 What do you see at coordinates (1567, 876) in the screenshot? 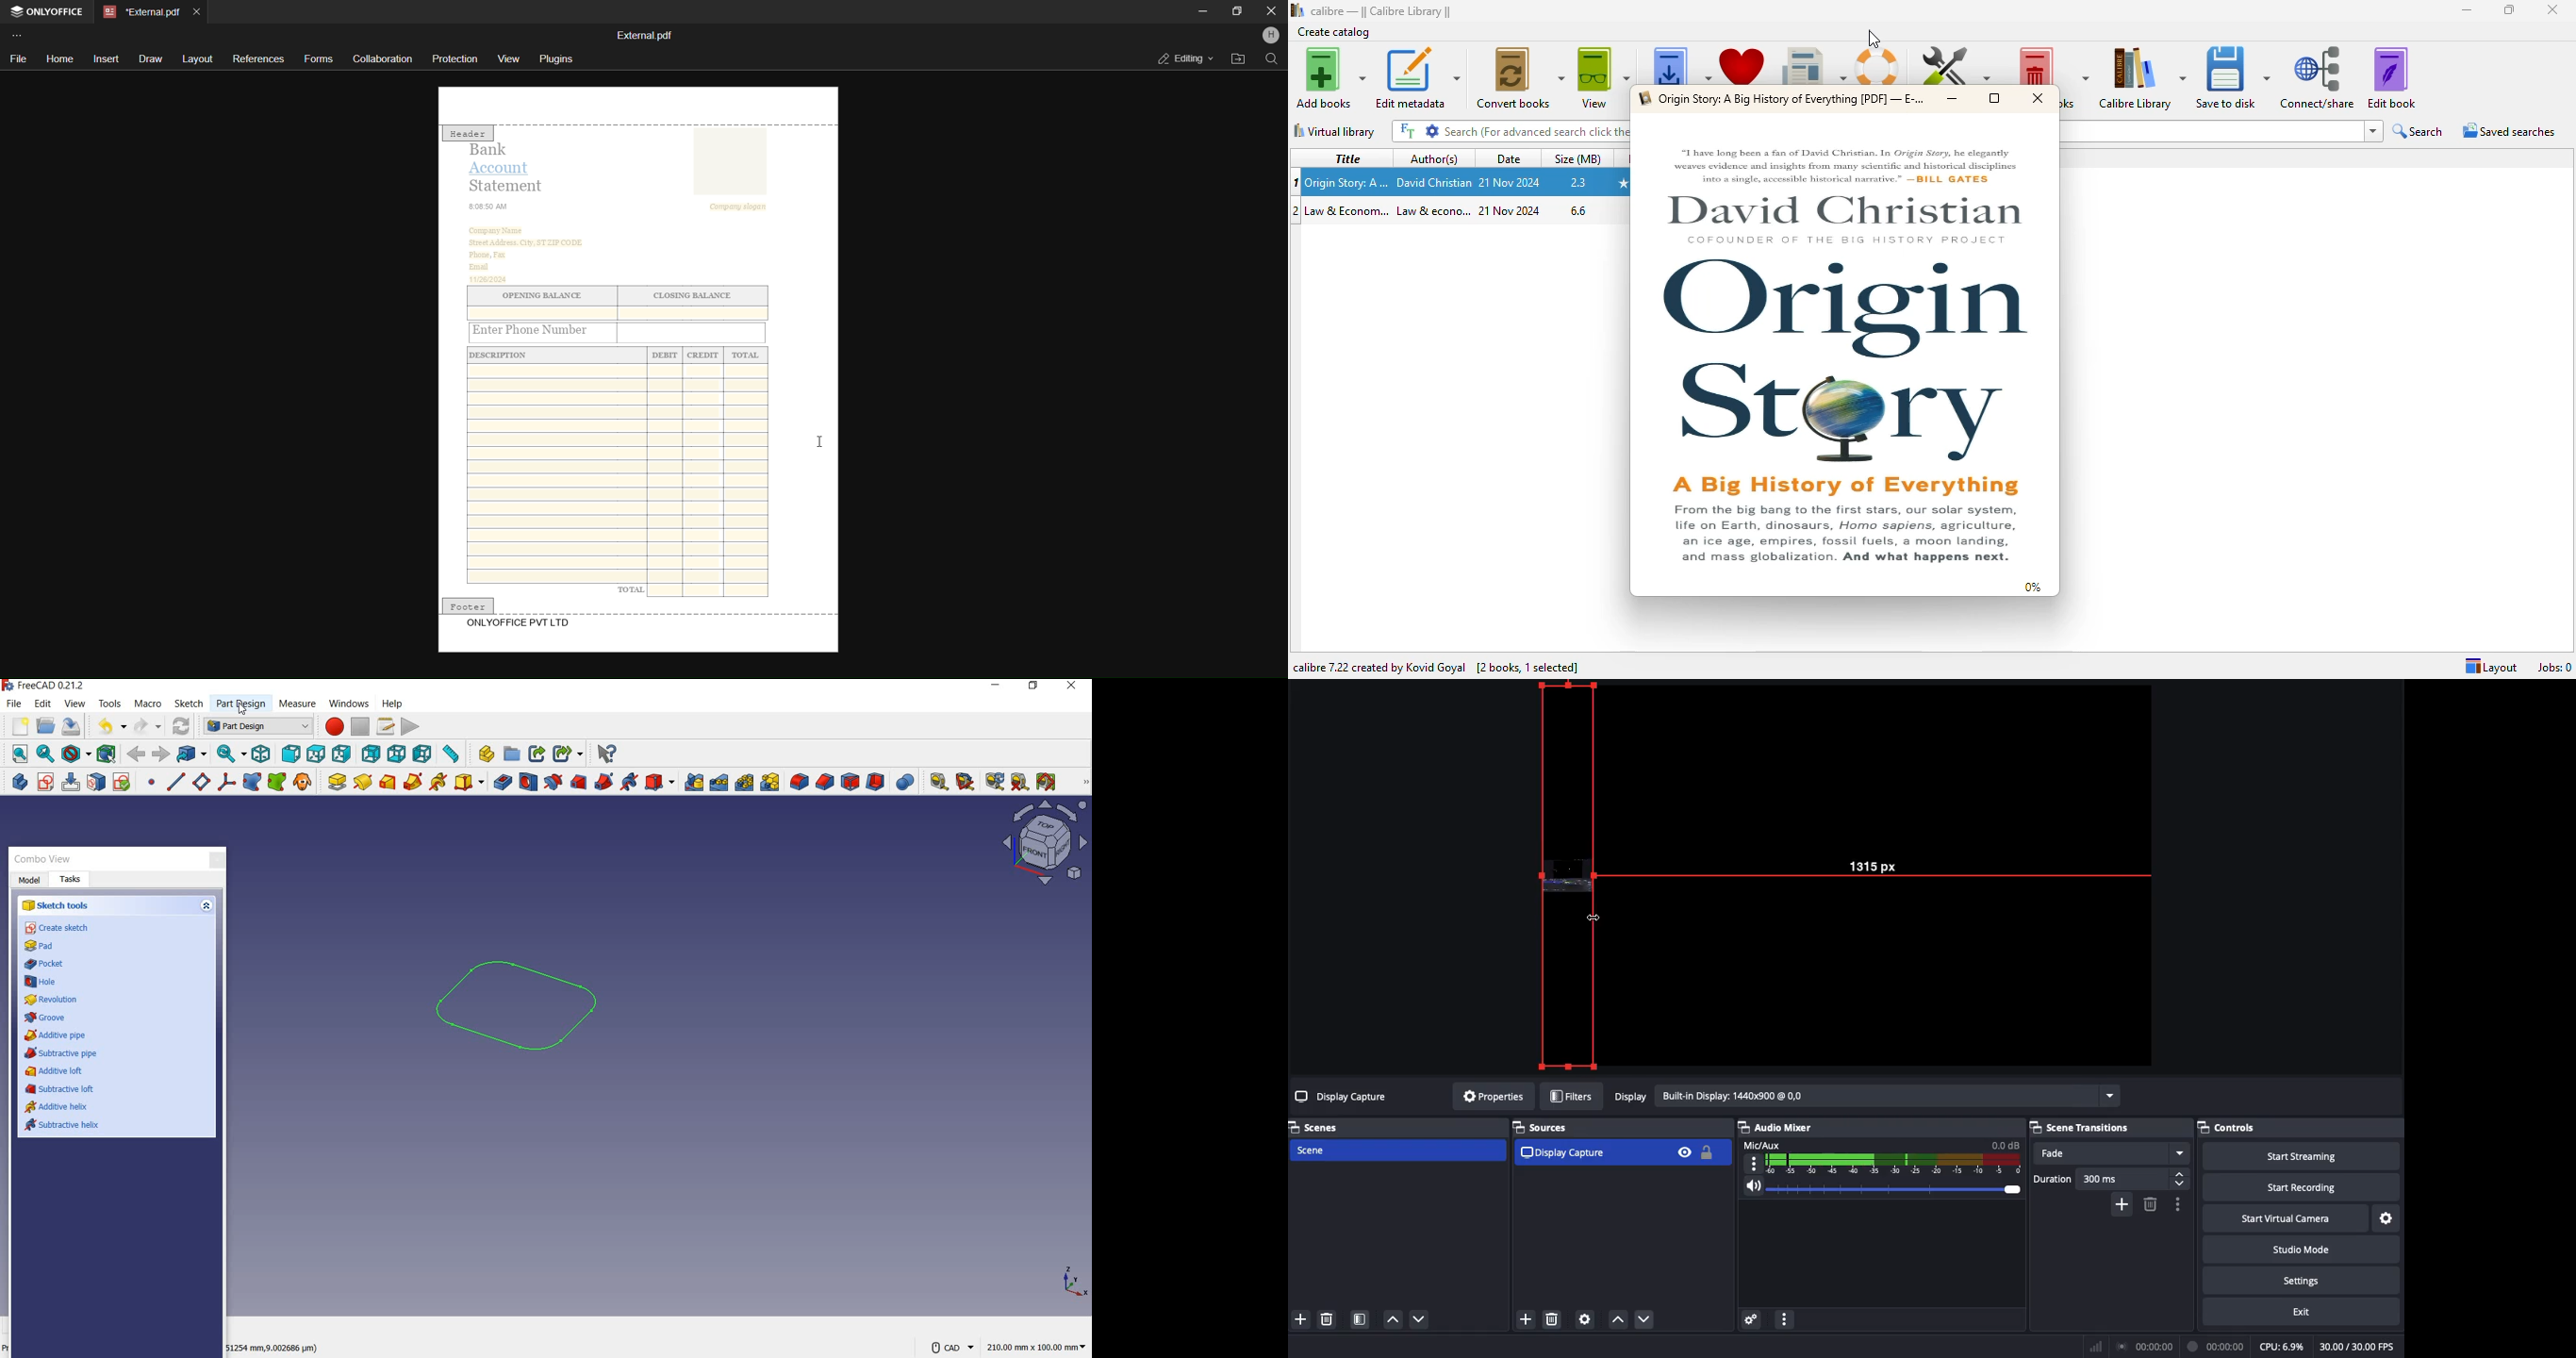
I see `Drag` at bounding box center [1567, 876].